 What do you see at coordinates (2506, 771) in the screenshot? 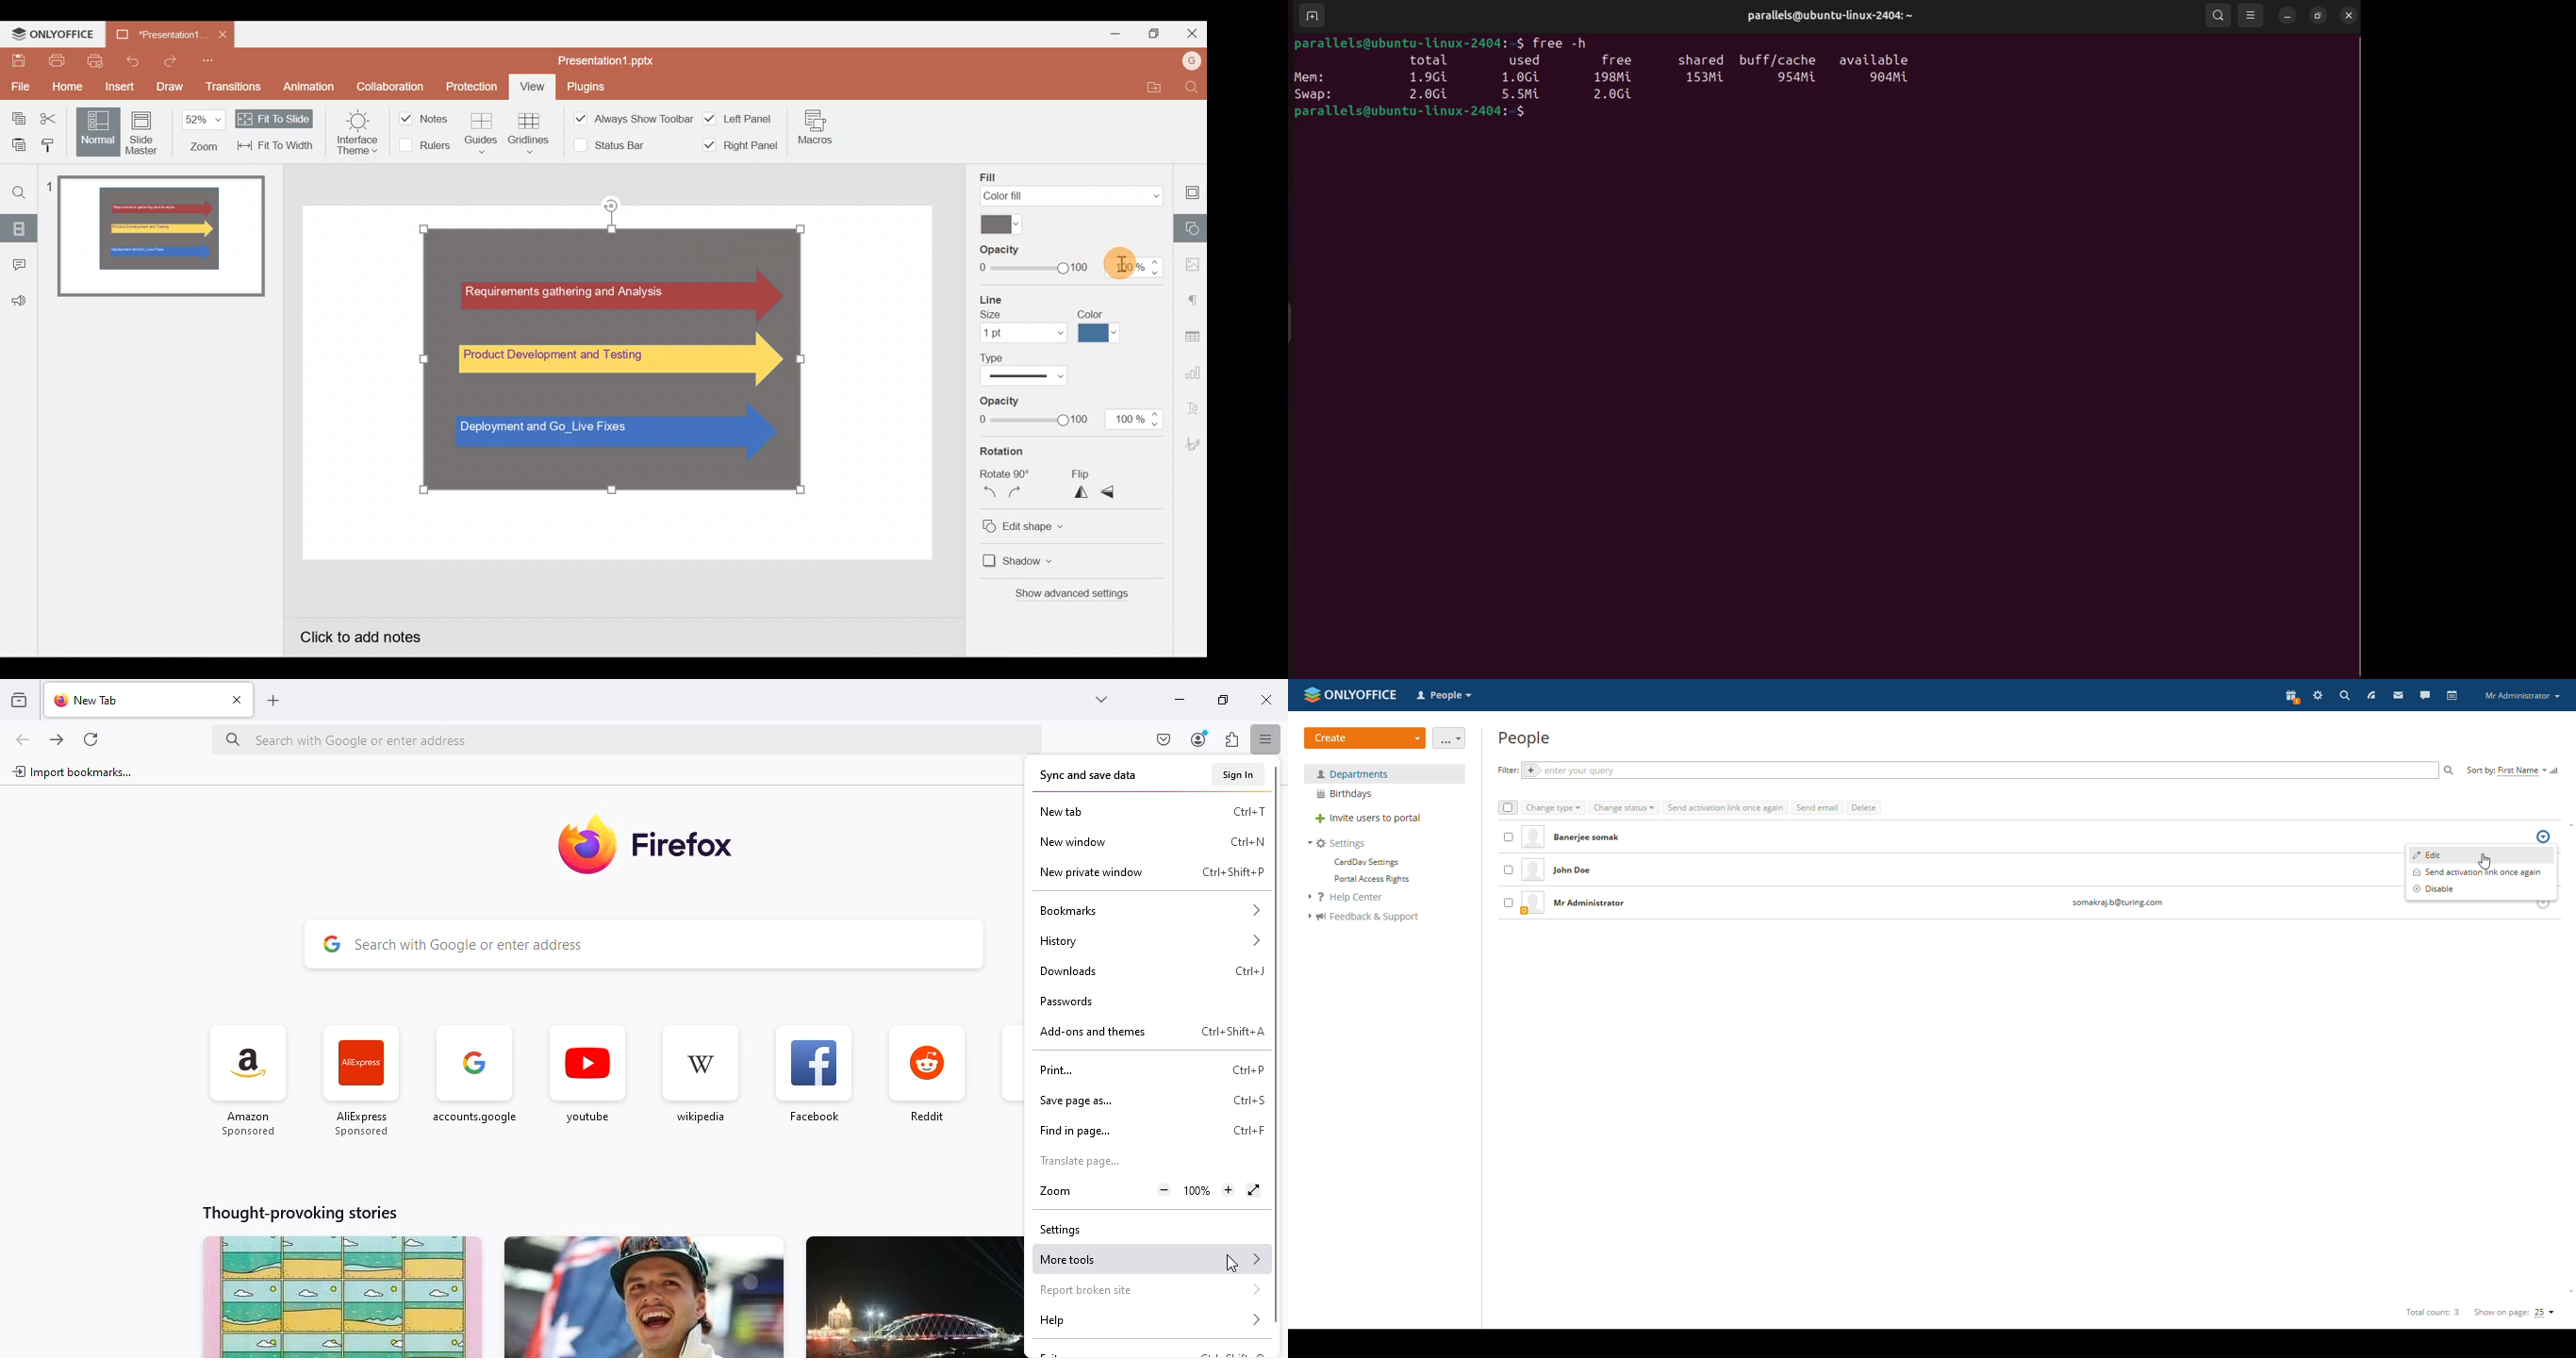
I see `sort by options` at bounding box center [2506, 771].